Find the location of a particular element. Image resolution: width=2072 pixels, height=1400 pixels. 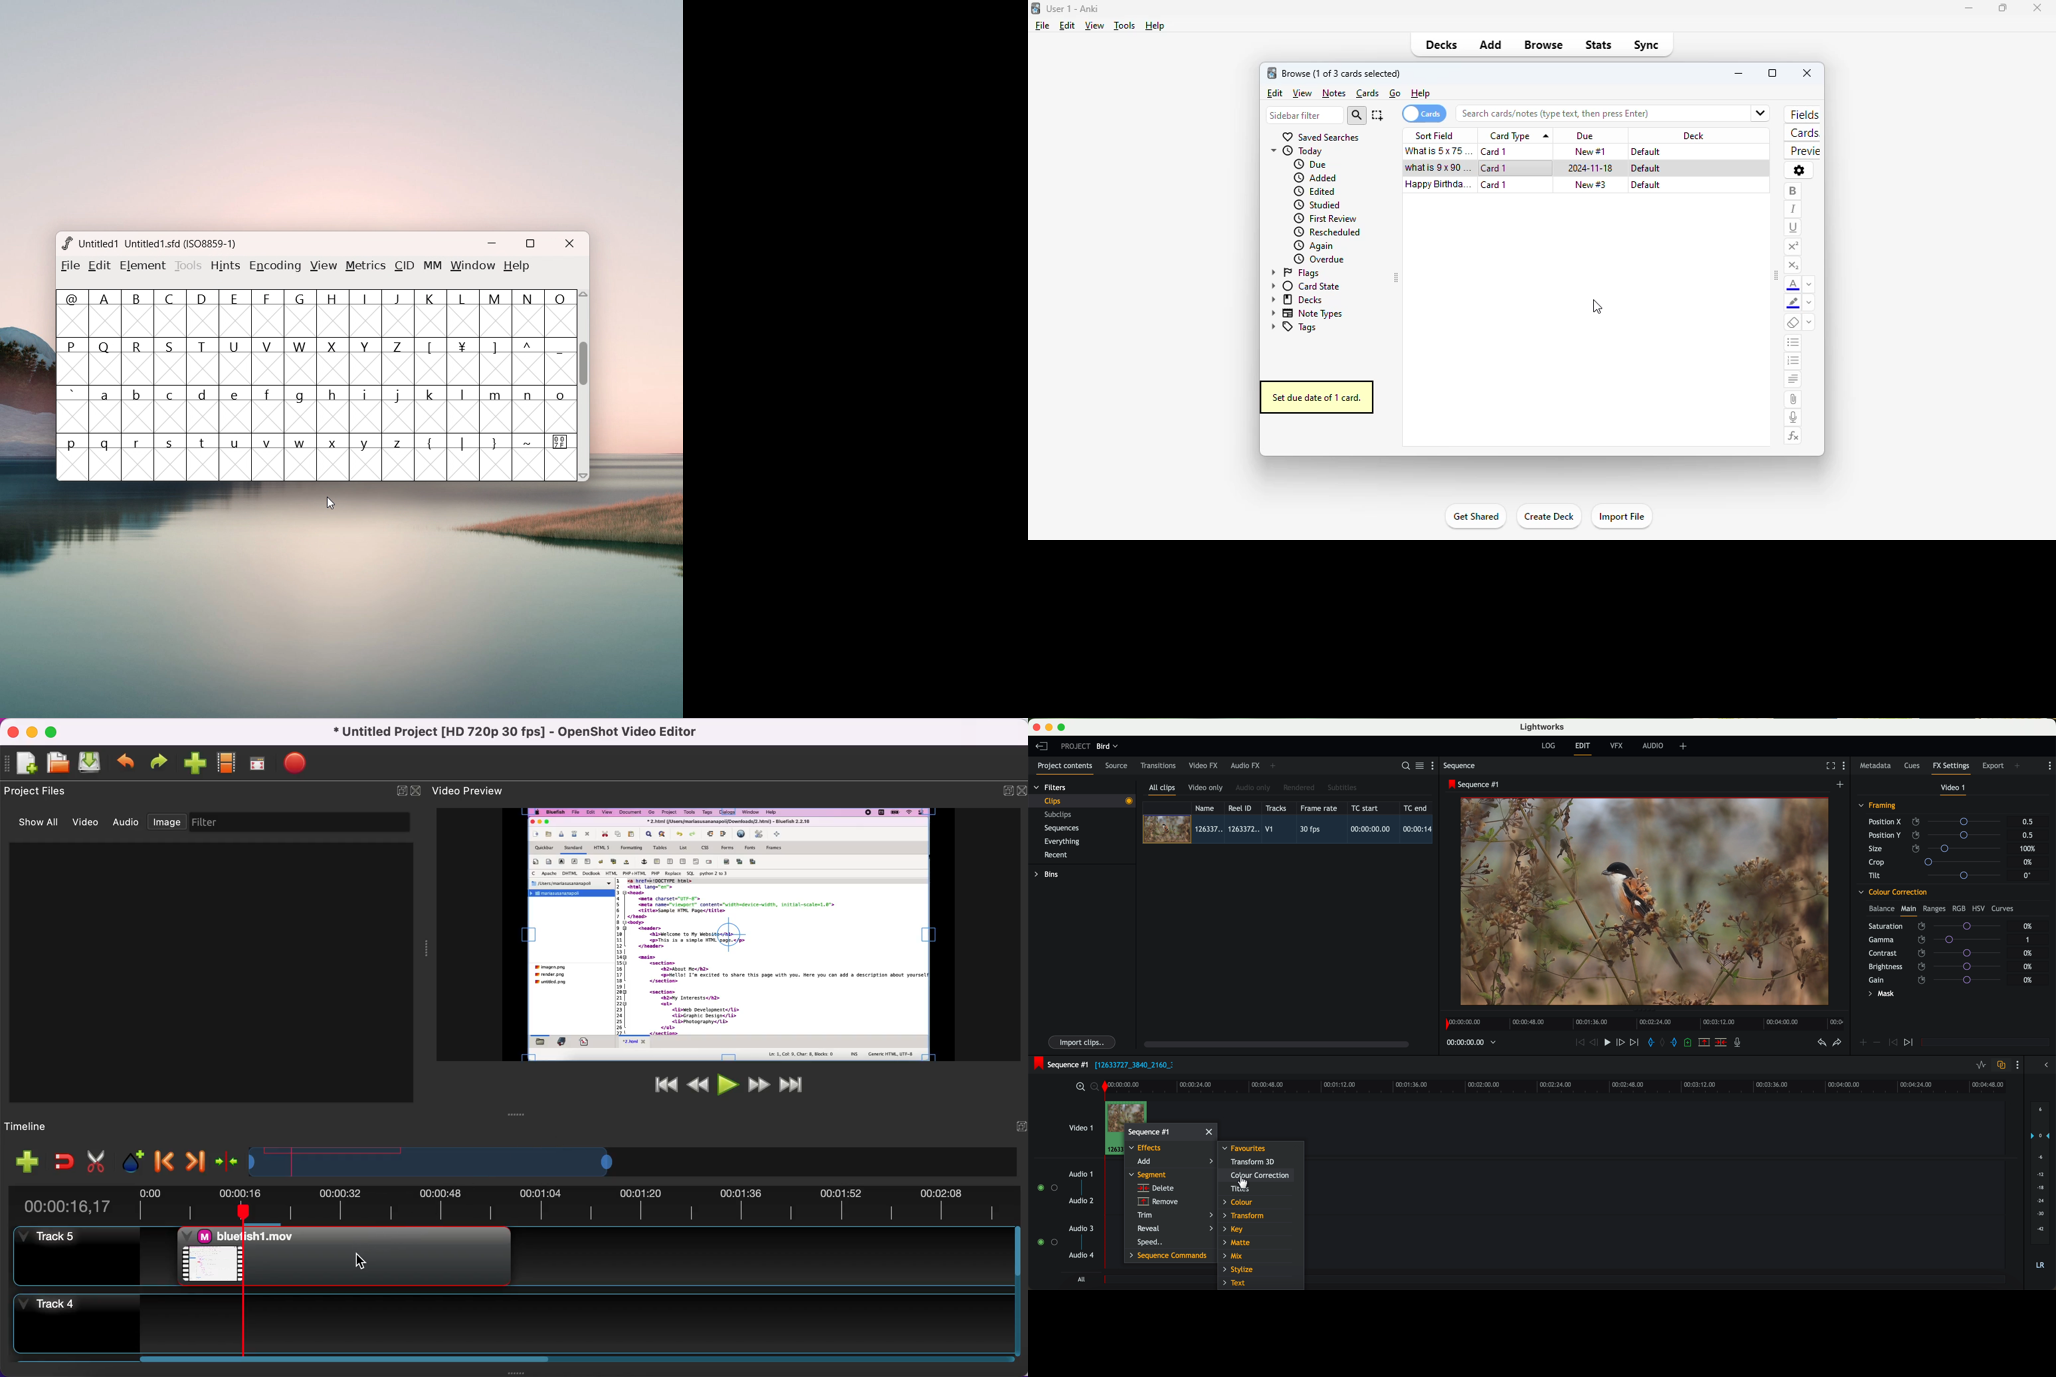

project is located at coordinates (1075, 746).